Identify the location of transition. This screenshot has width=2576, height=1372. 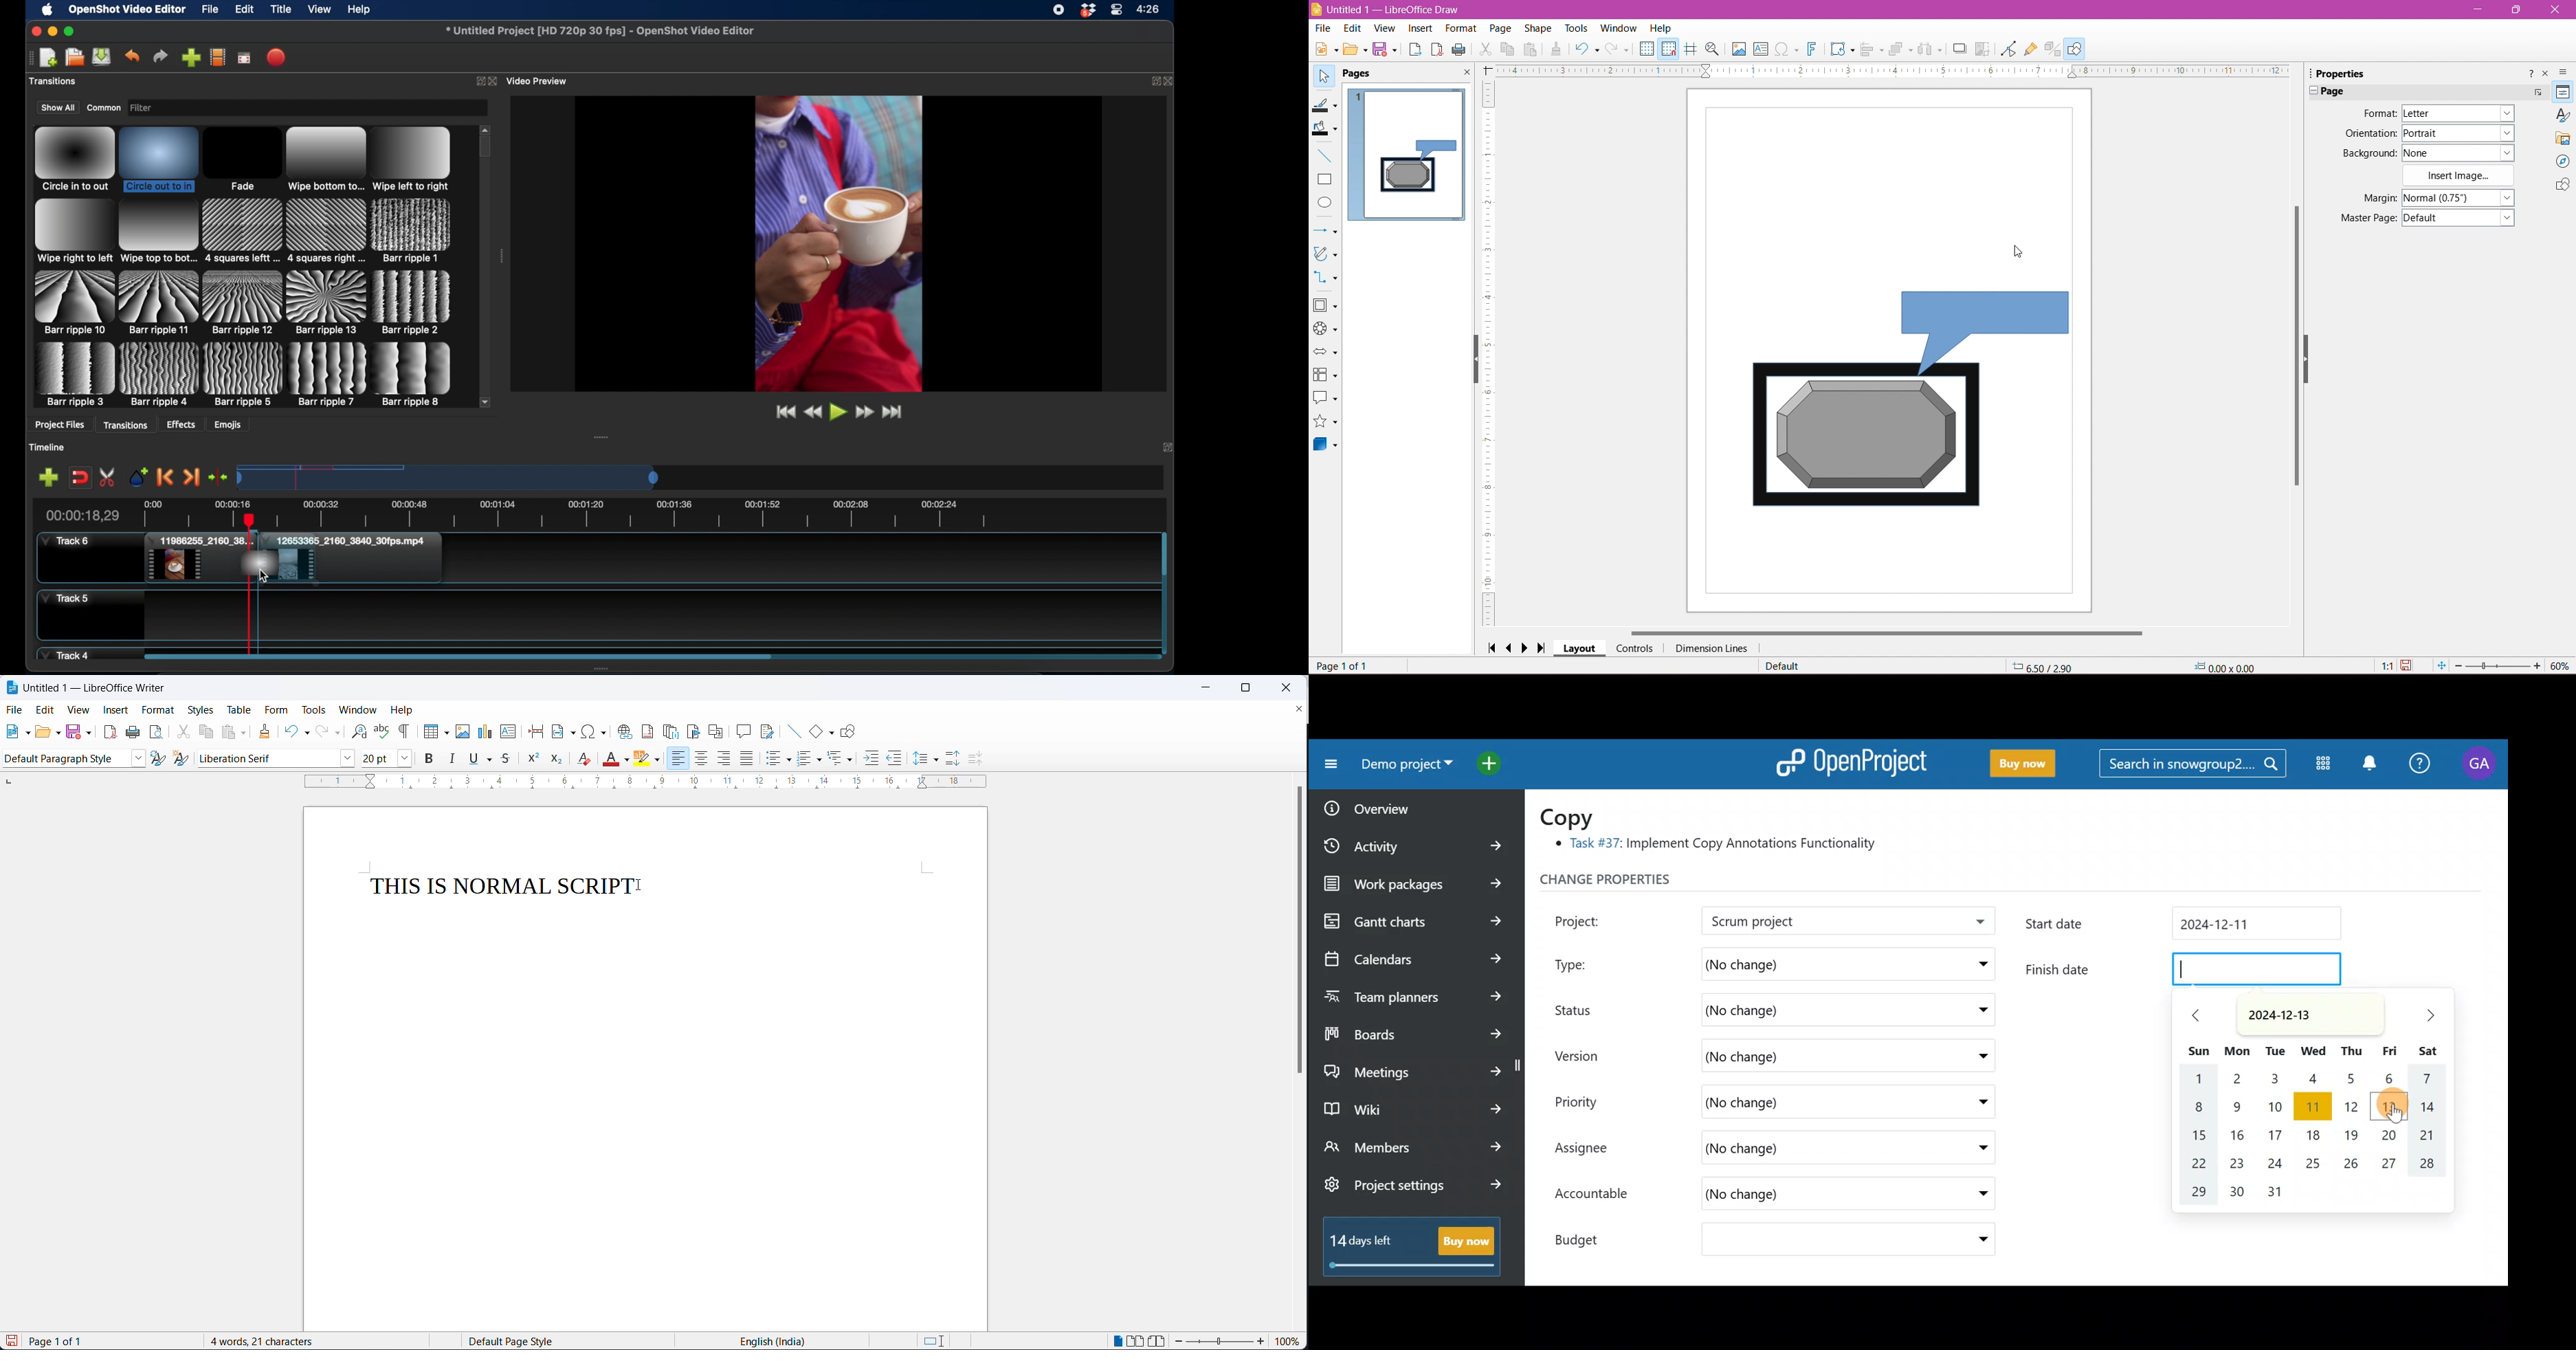
(242, 159).